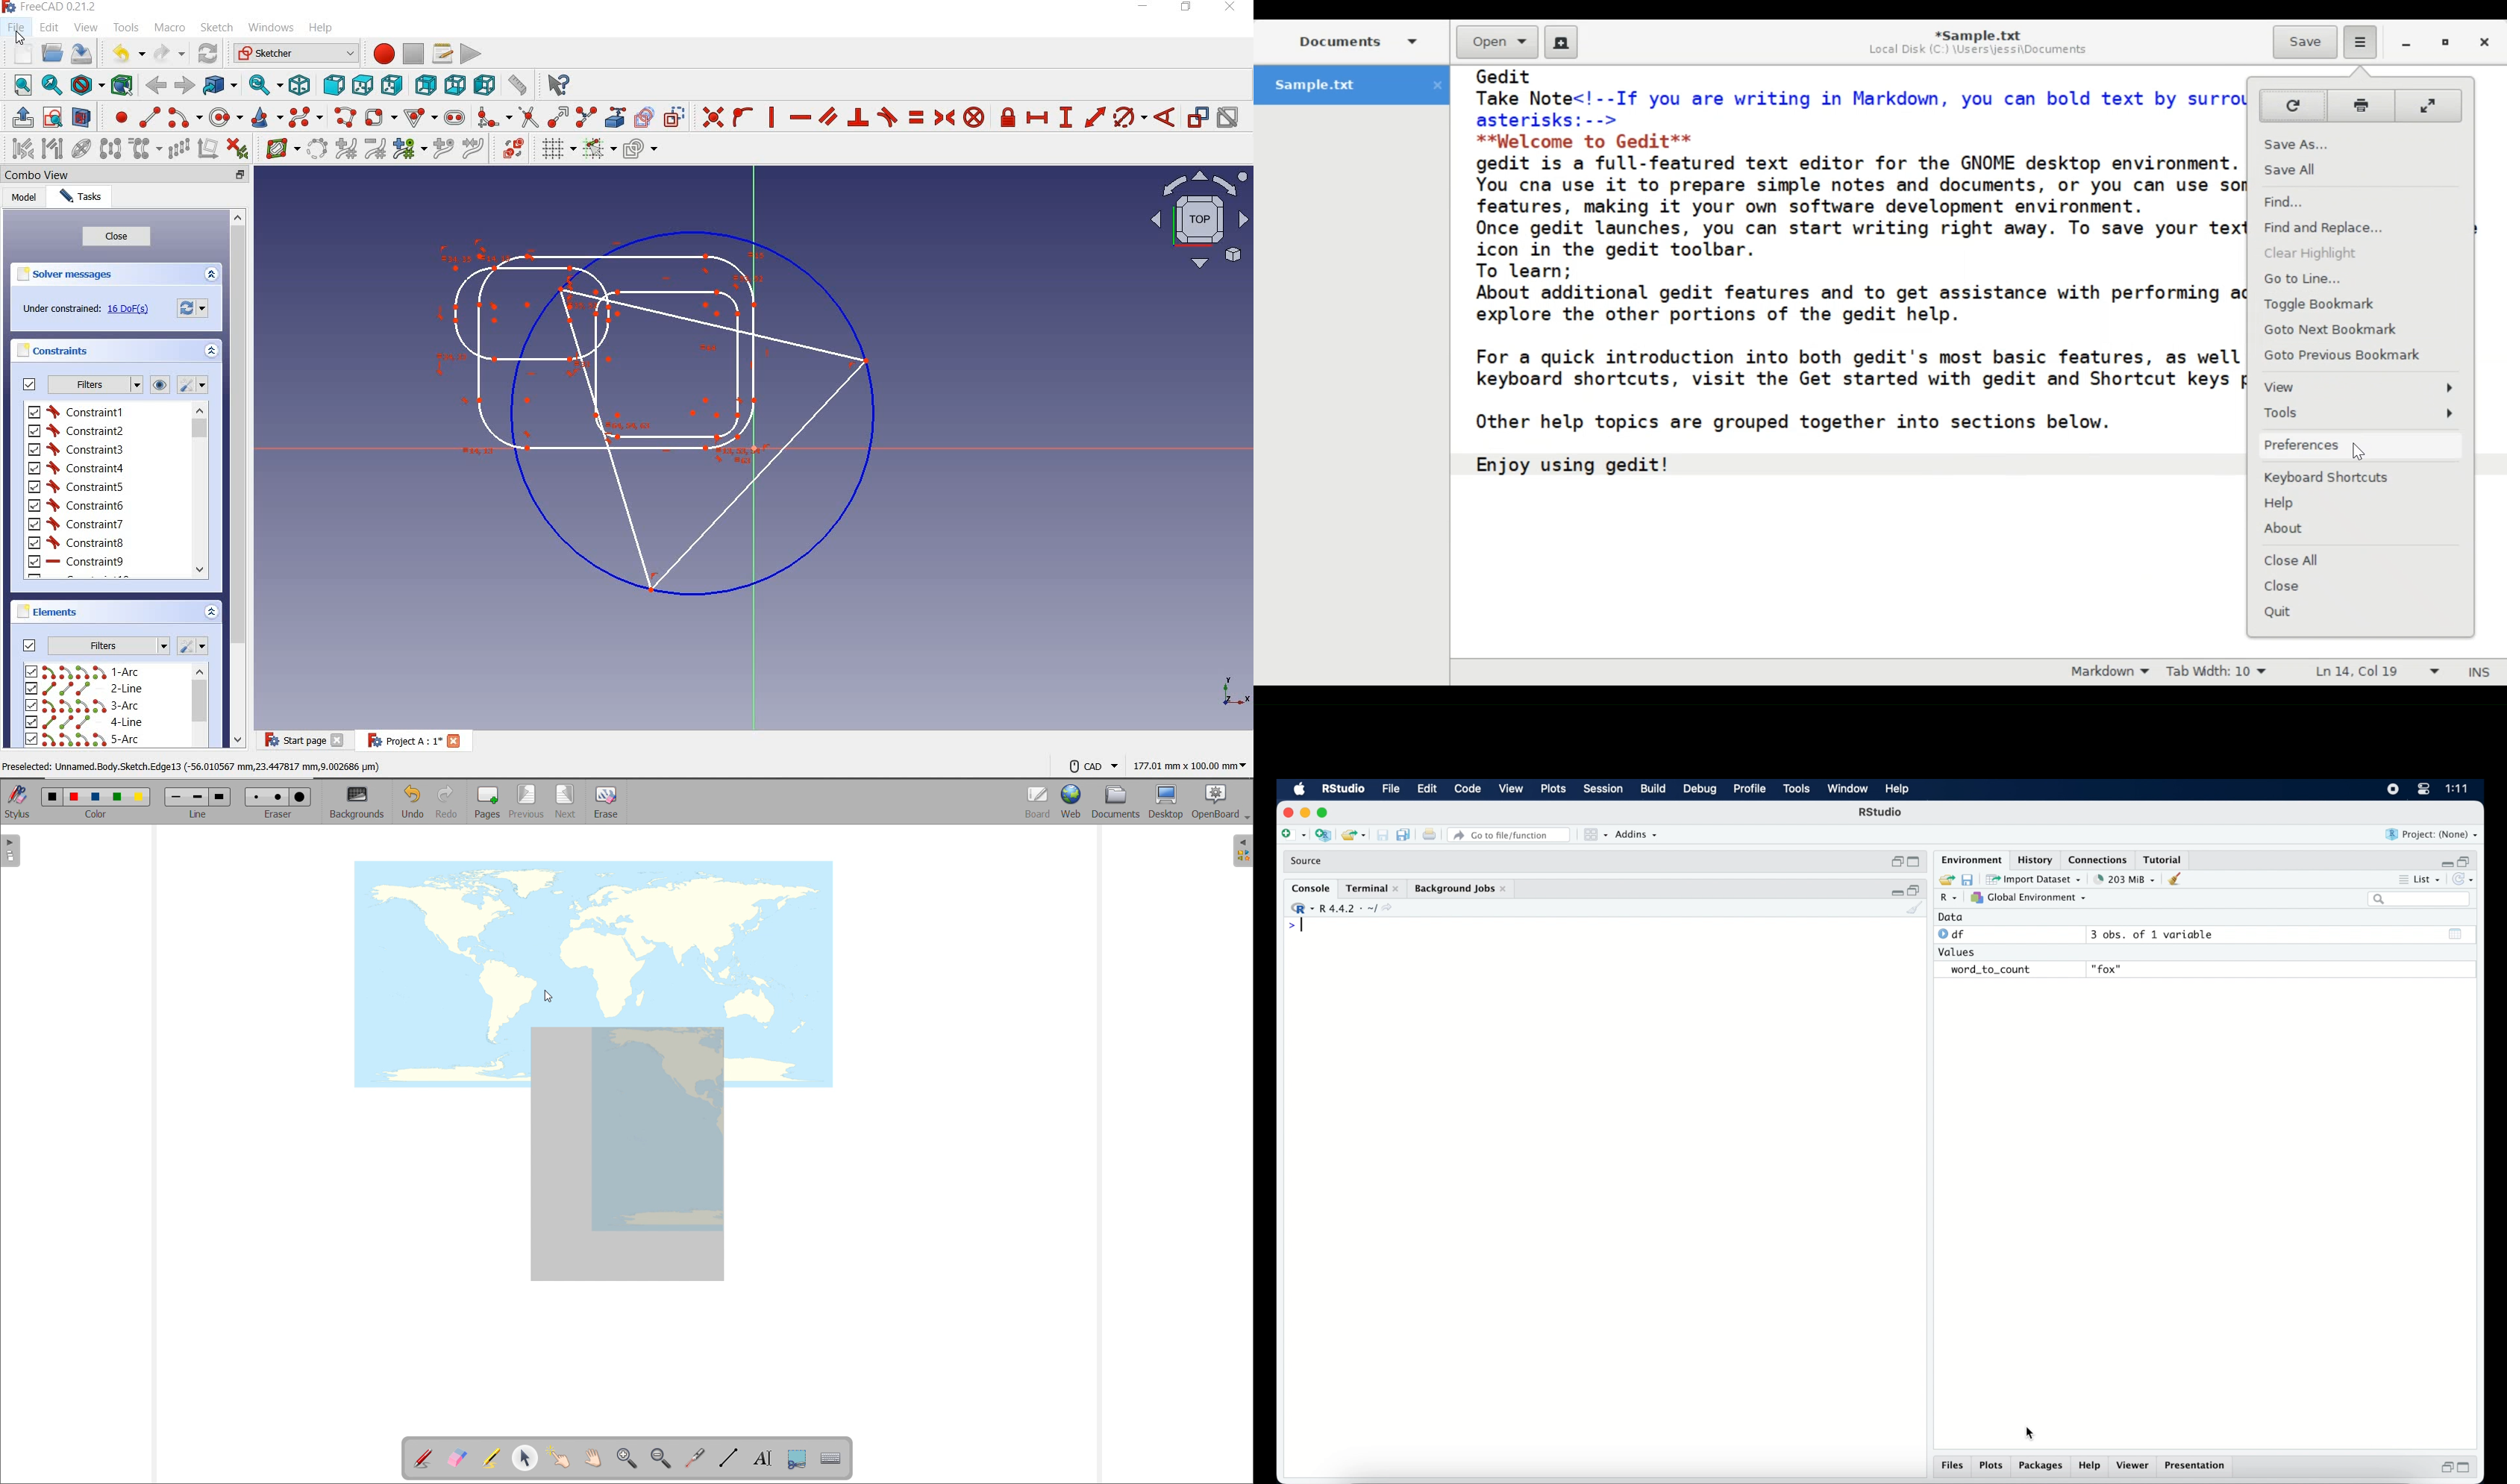 This screenshot has width=2520, height=1484. Describe the element at coordinates (2197, 1467) in the screenshot. I see `presentation` at that location.